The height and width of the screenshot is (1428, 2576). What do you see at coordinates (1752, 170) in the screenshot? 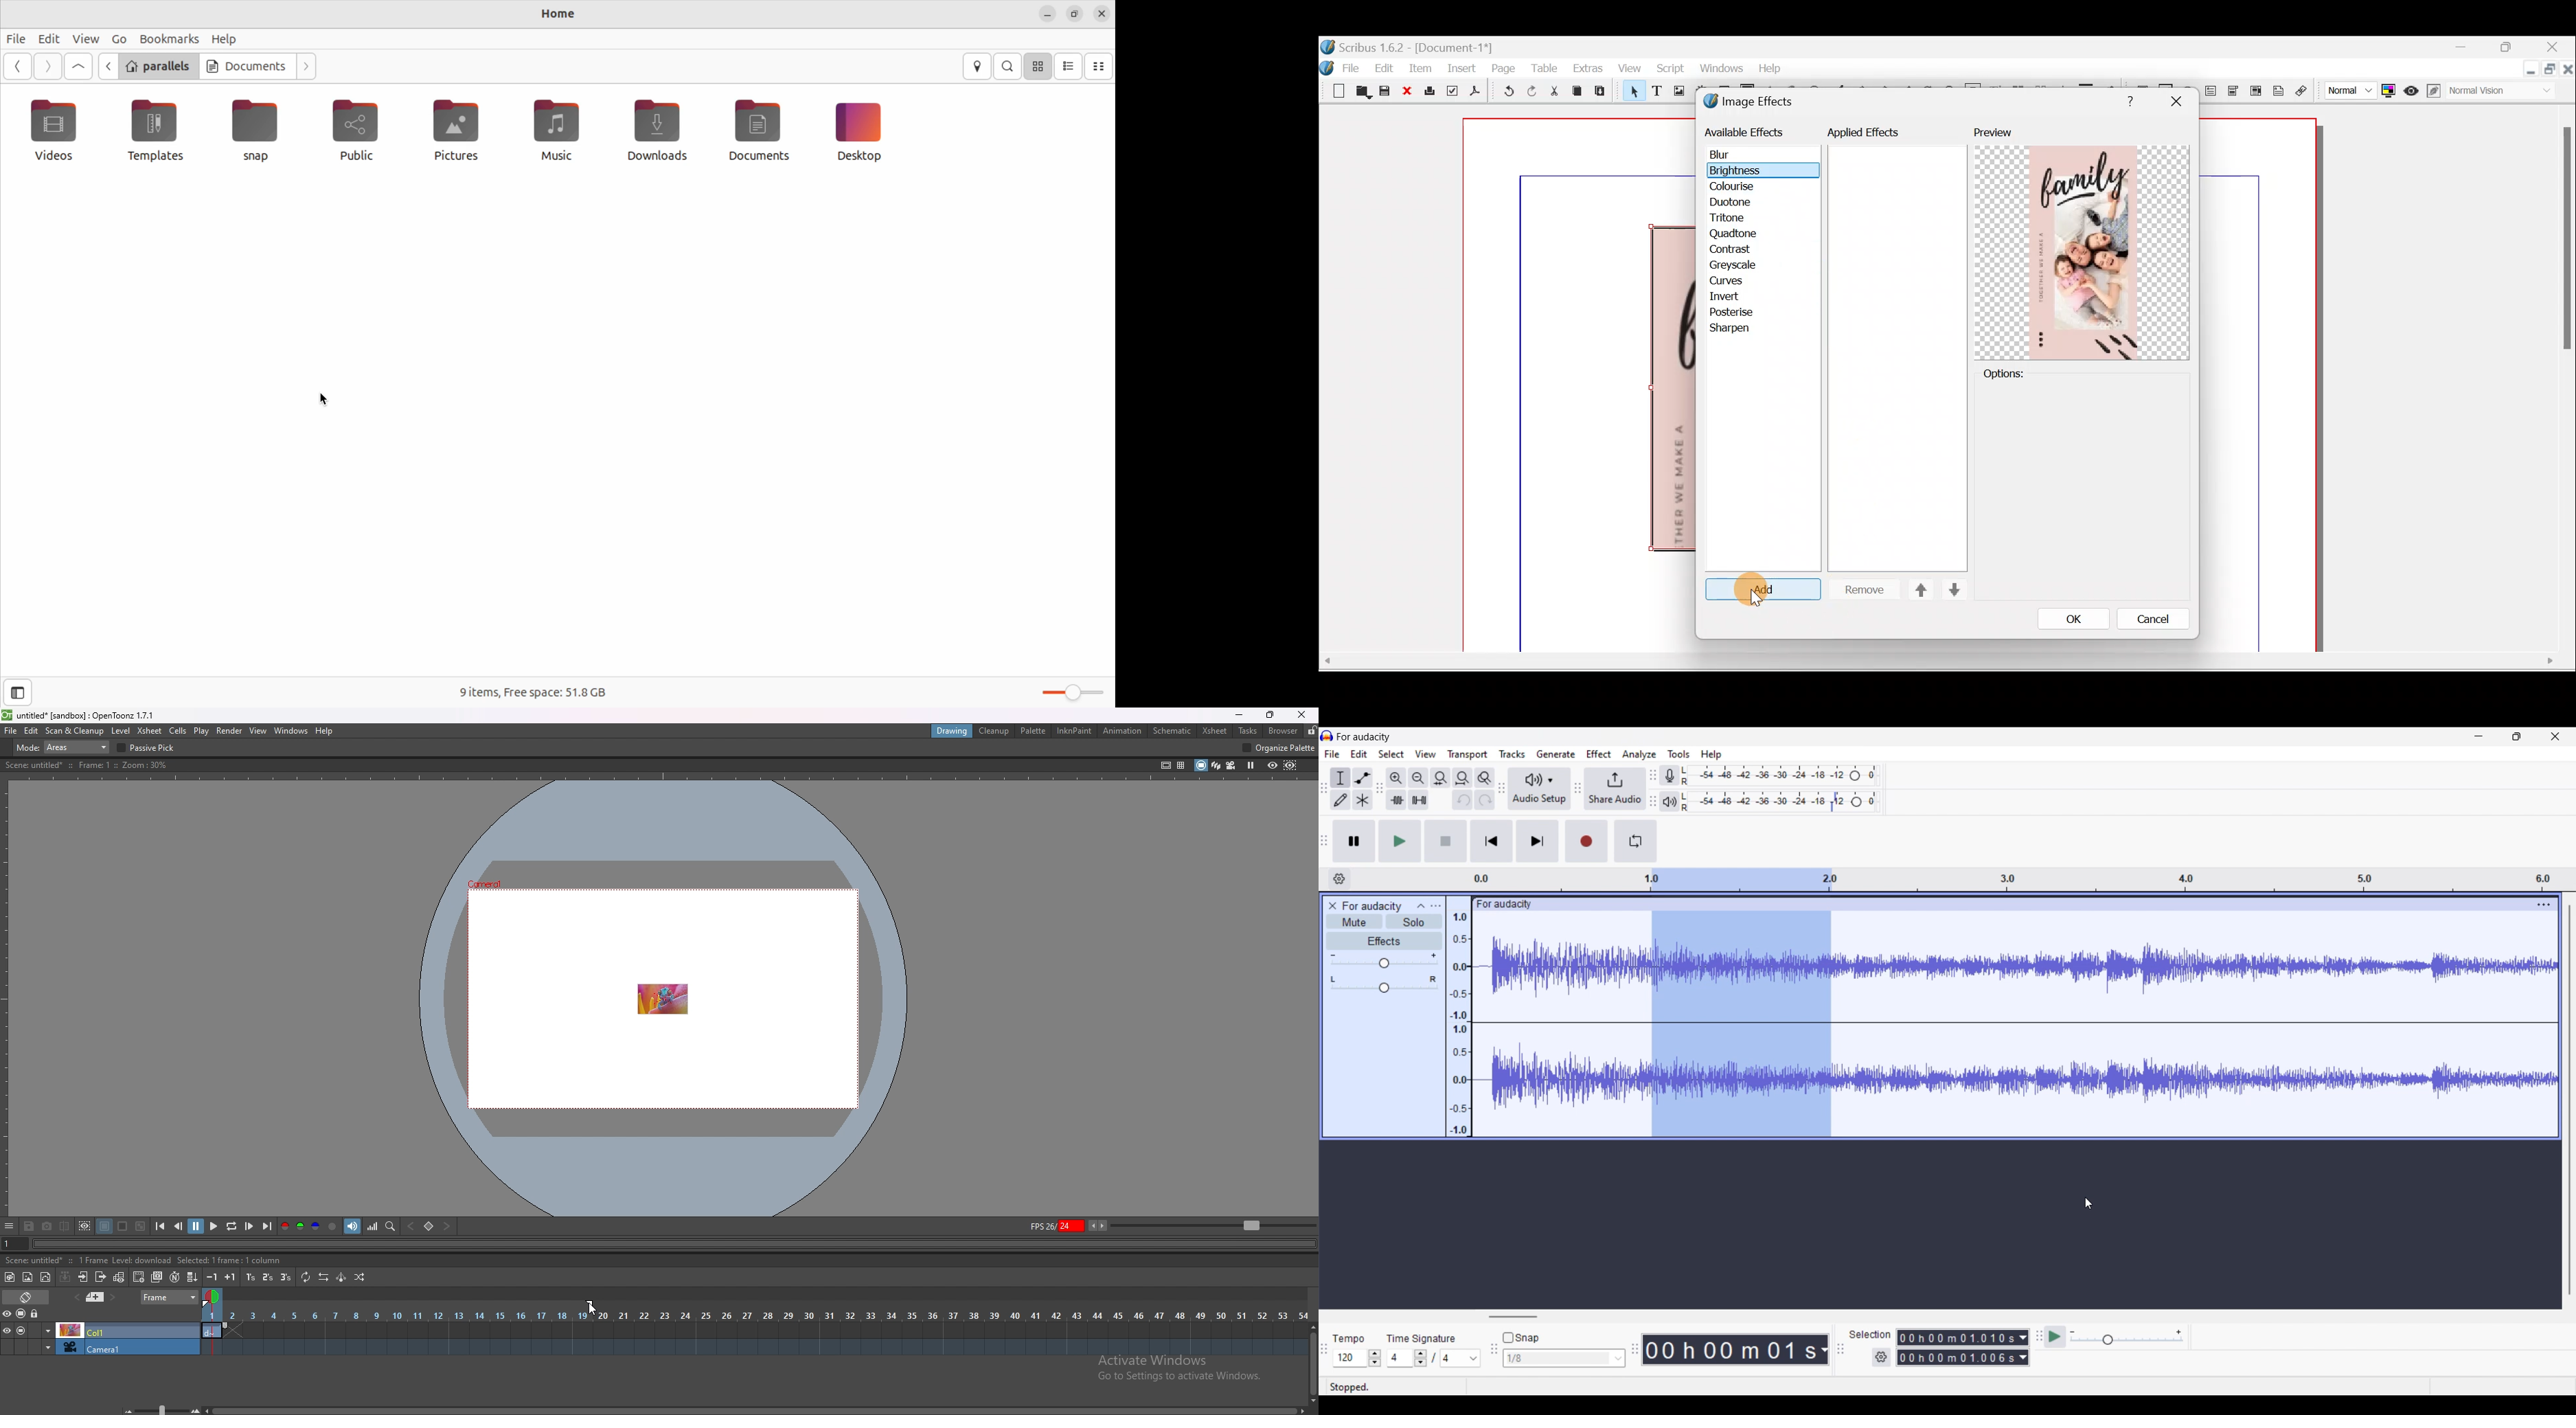
I see `Brightness` at bounding box center [1752, 170].